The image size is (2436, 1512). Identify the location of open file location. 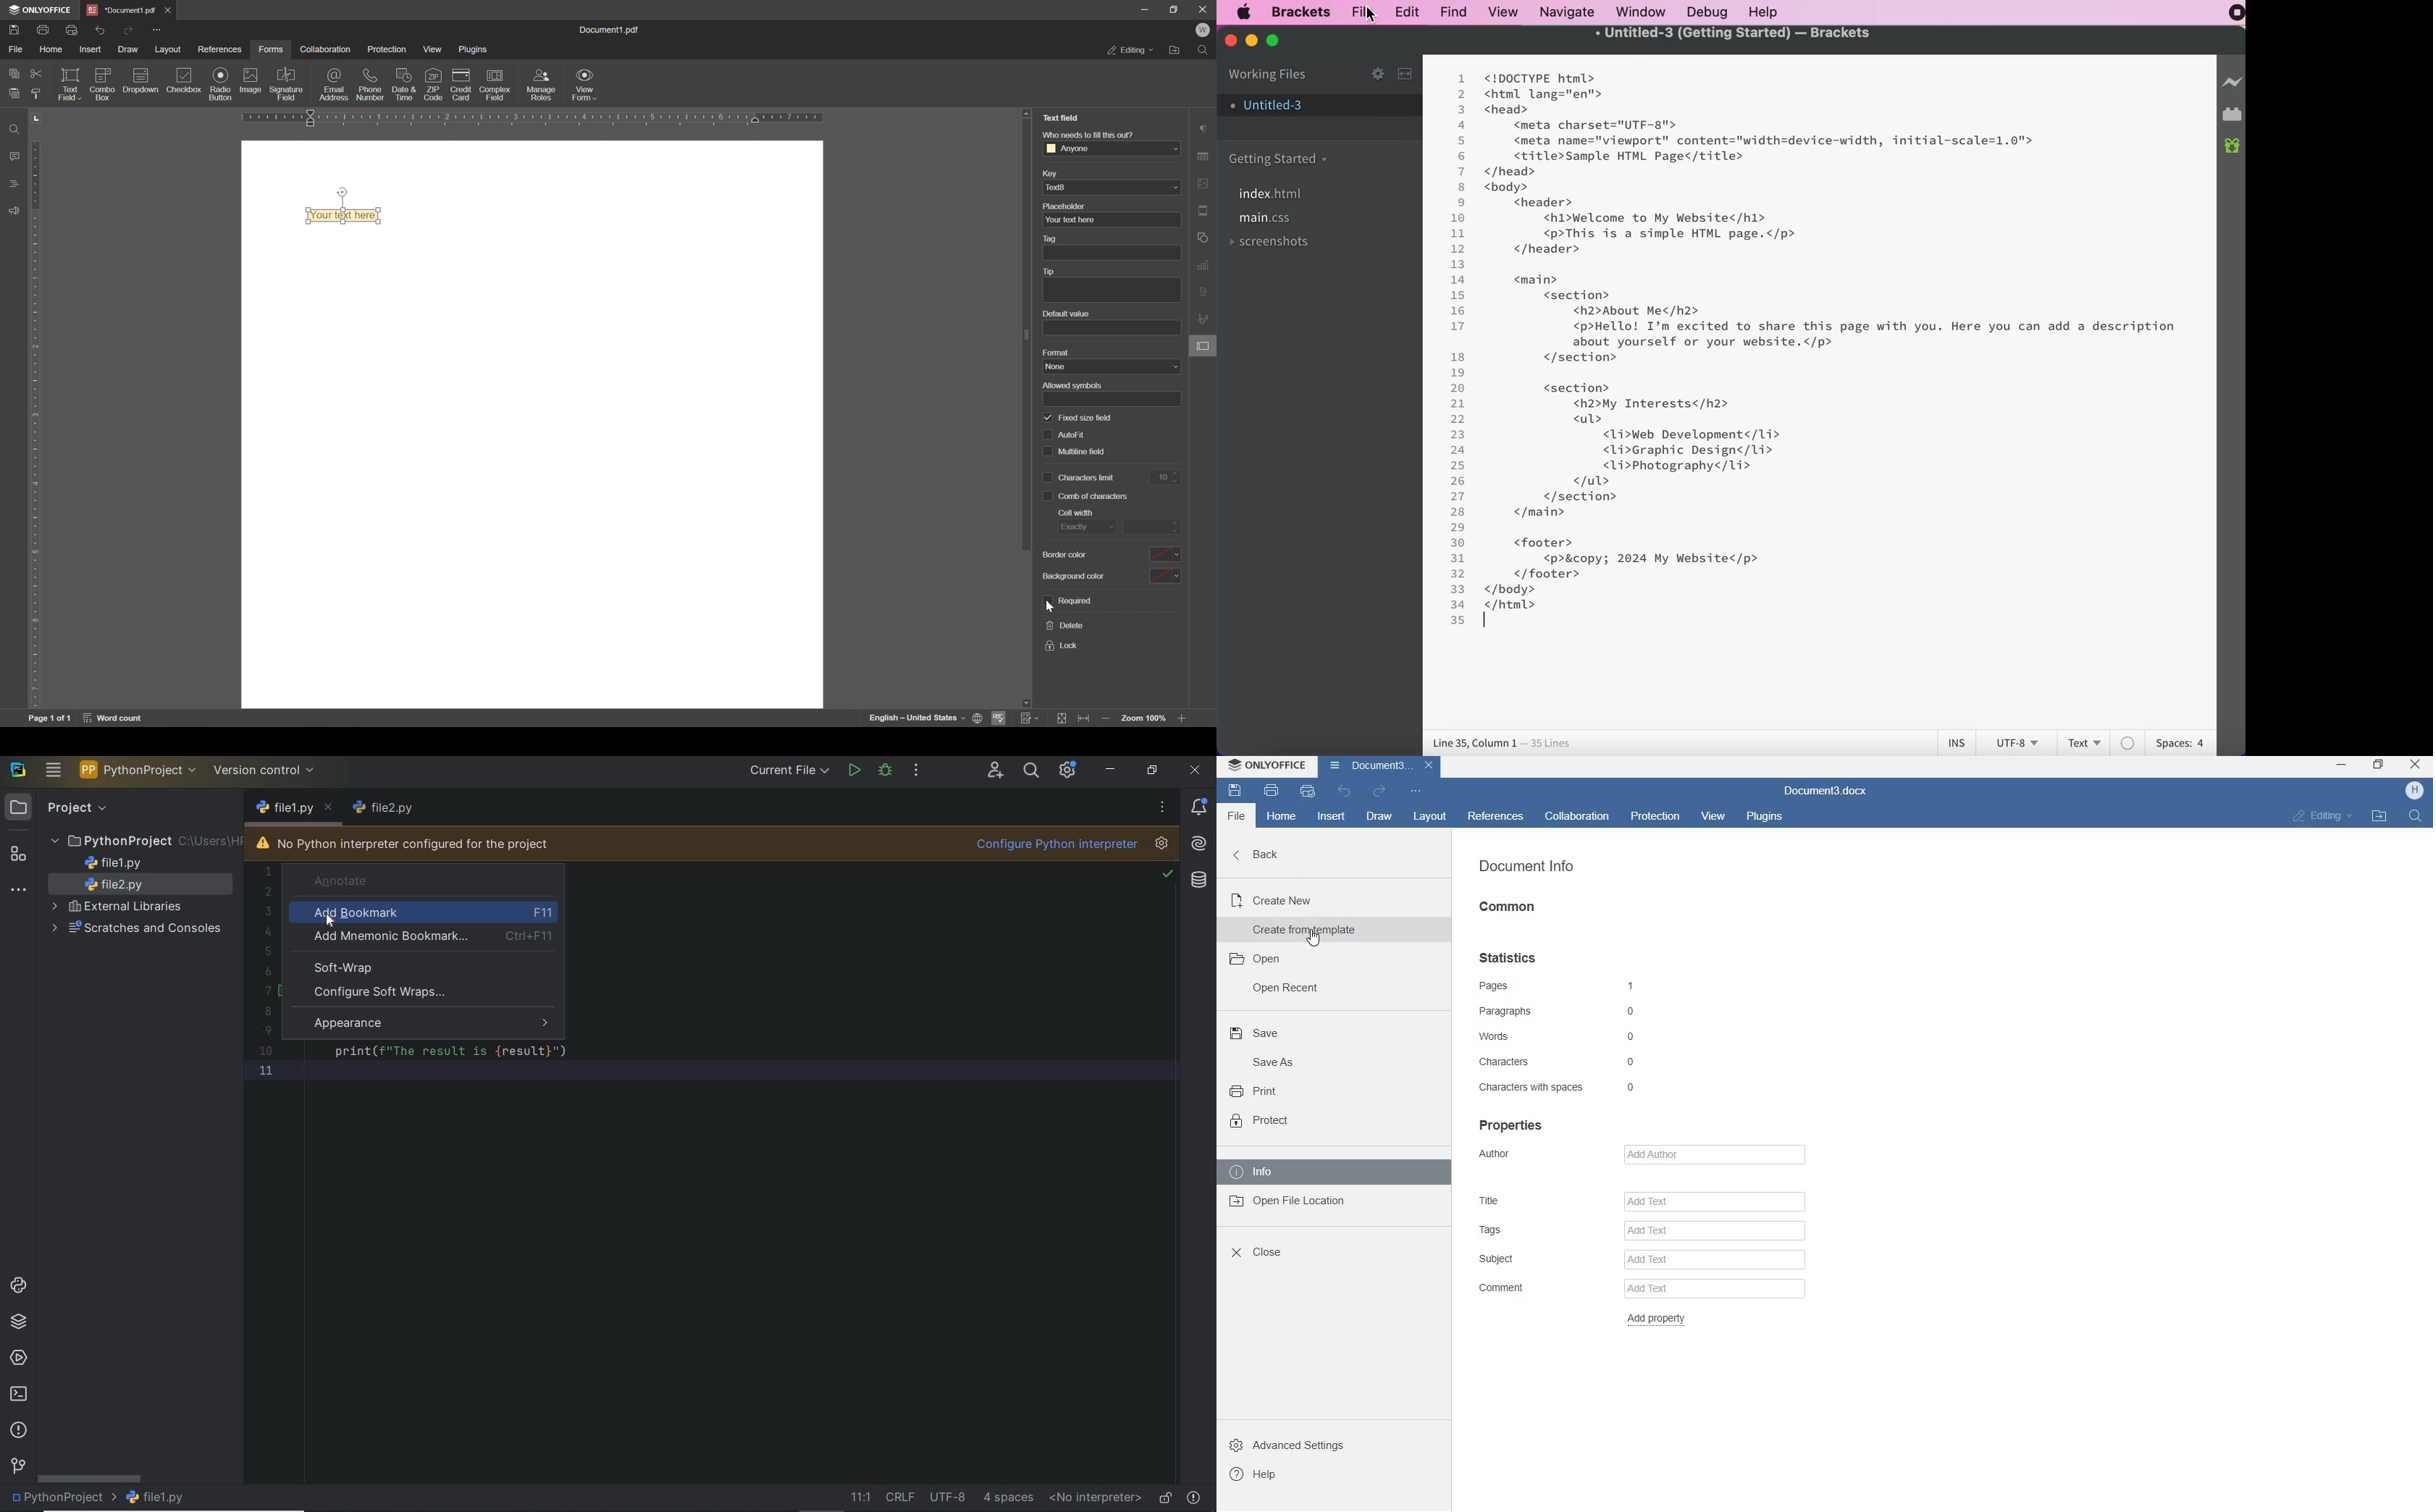
(1299, 1202).